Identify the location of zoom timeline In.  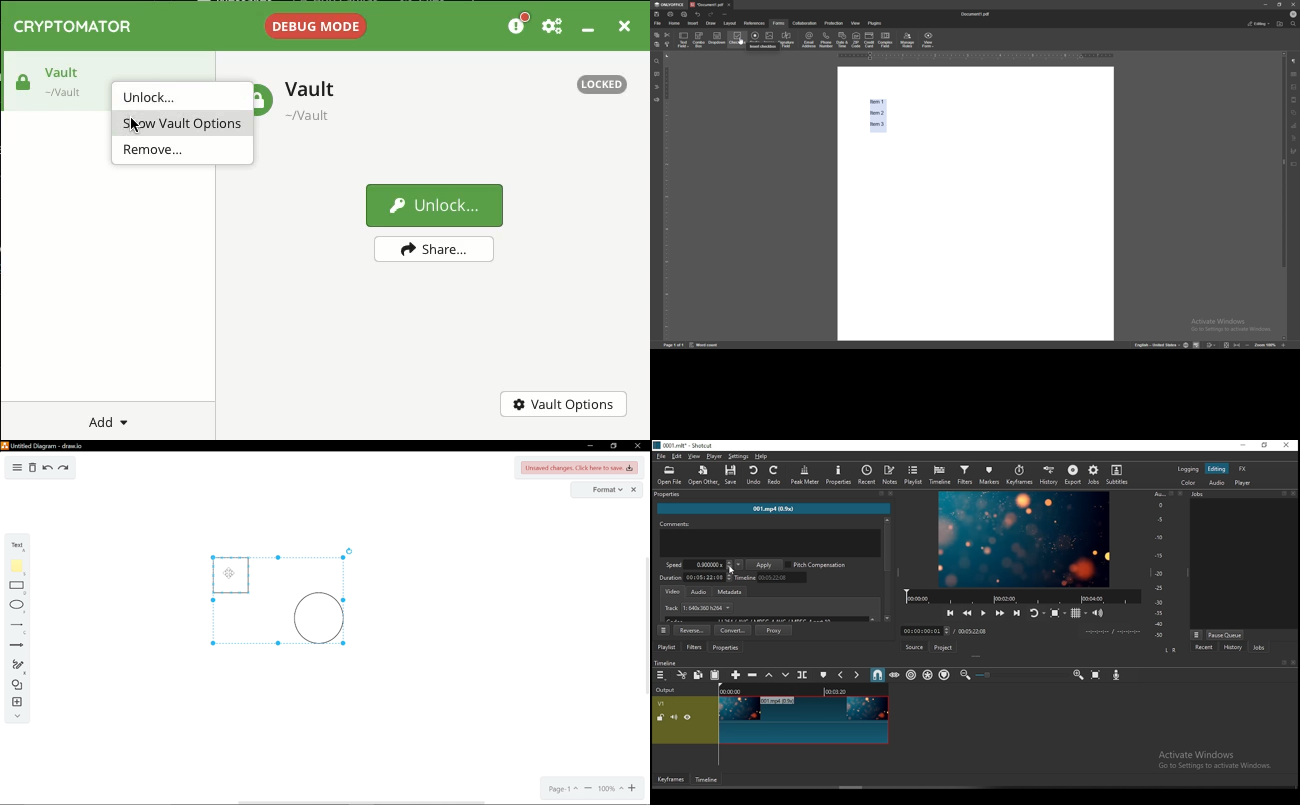
(1078, 674).